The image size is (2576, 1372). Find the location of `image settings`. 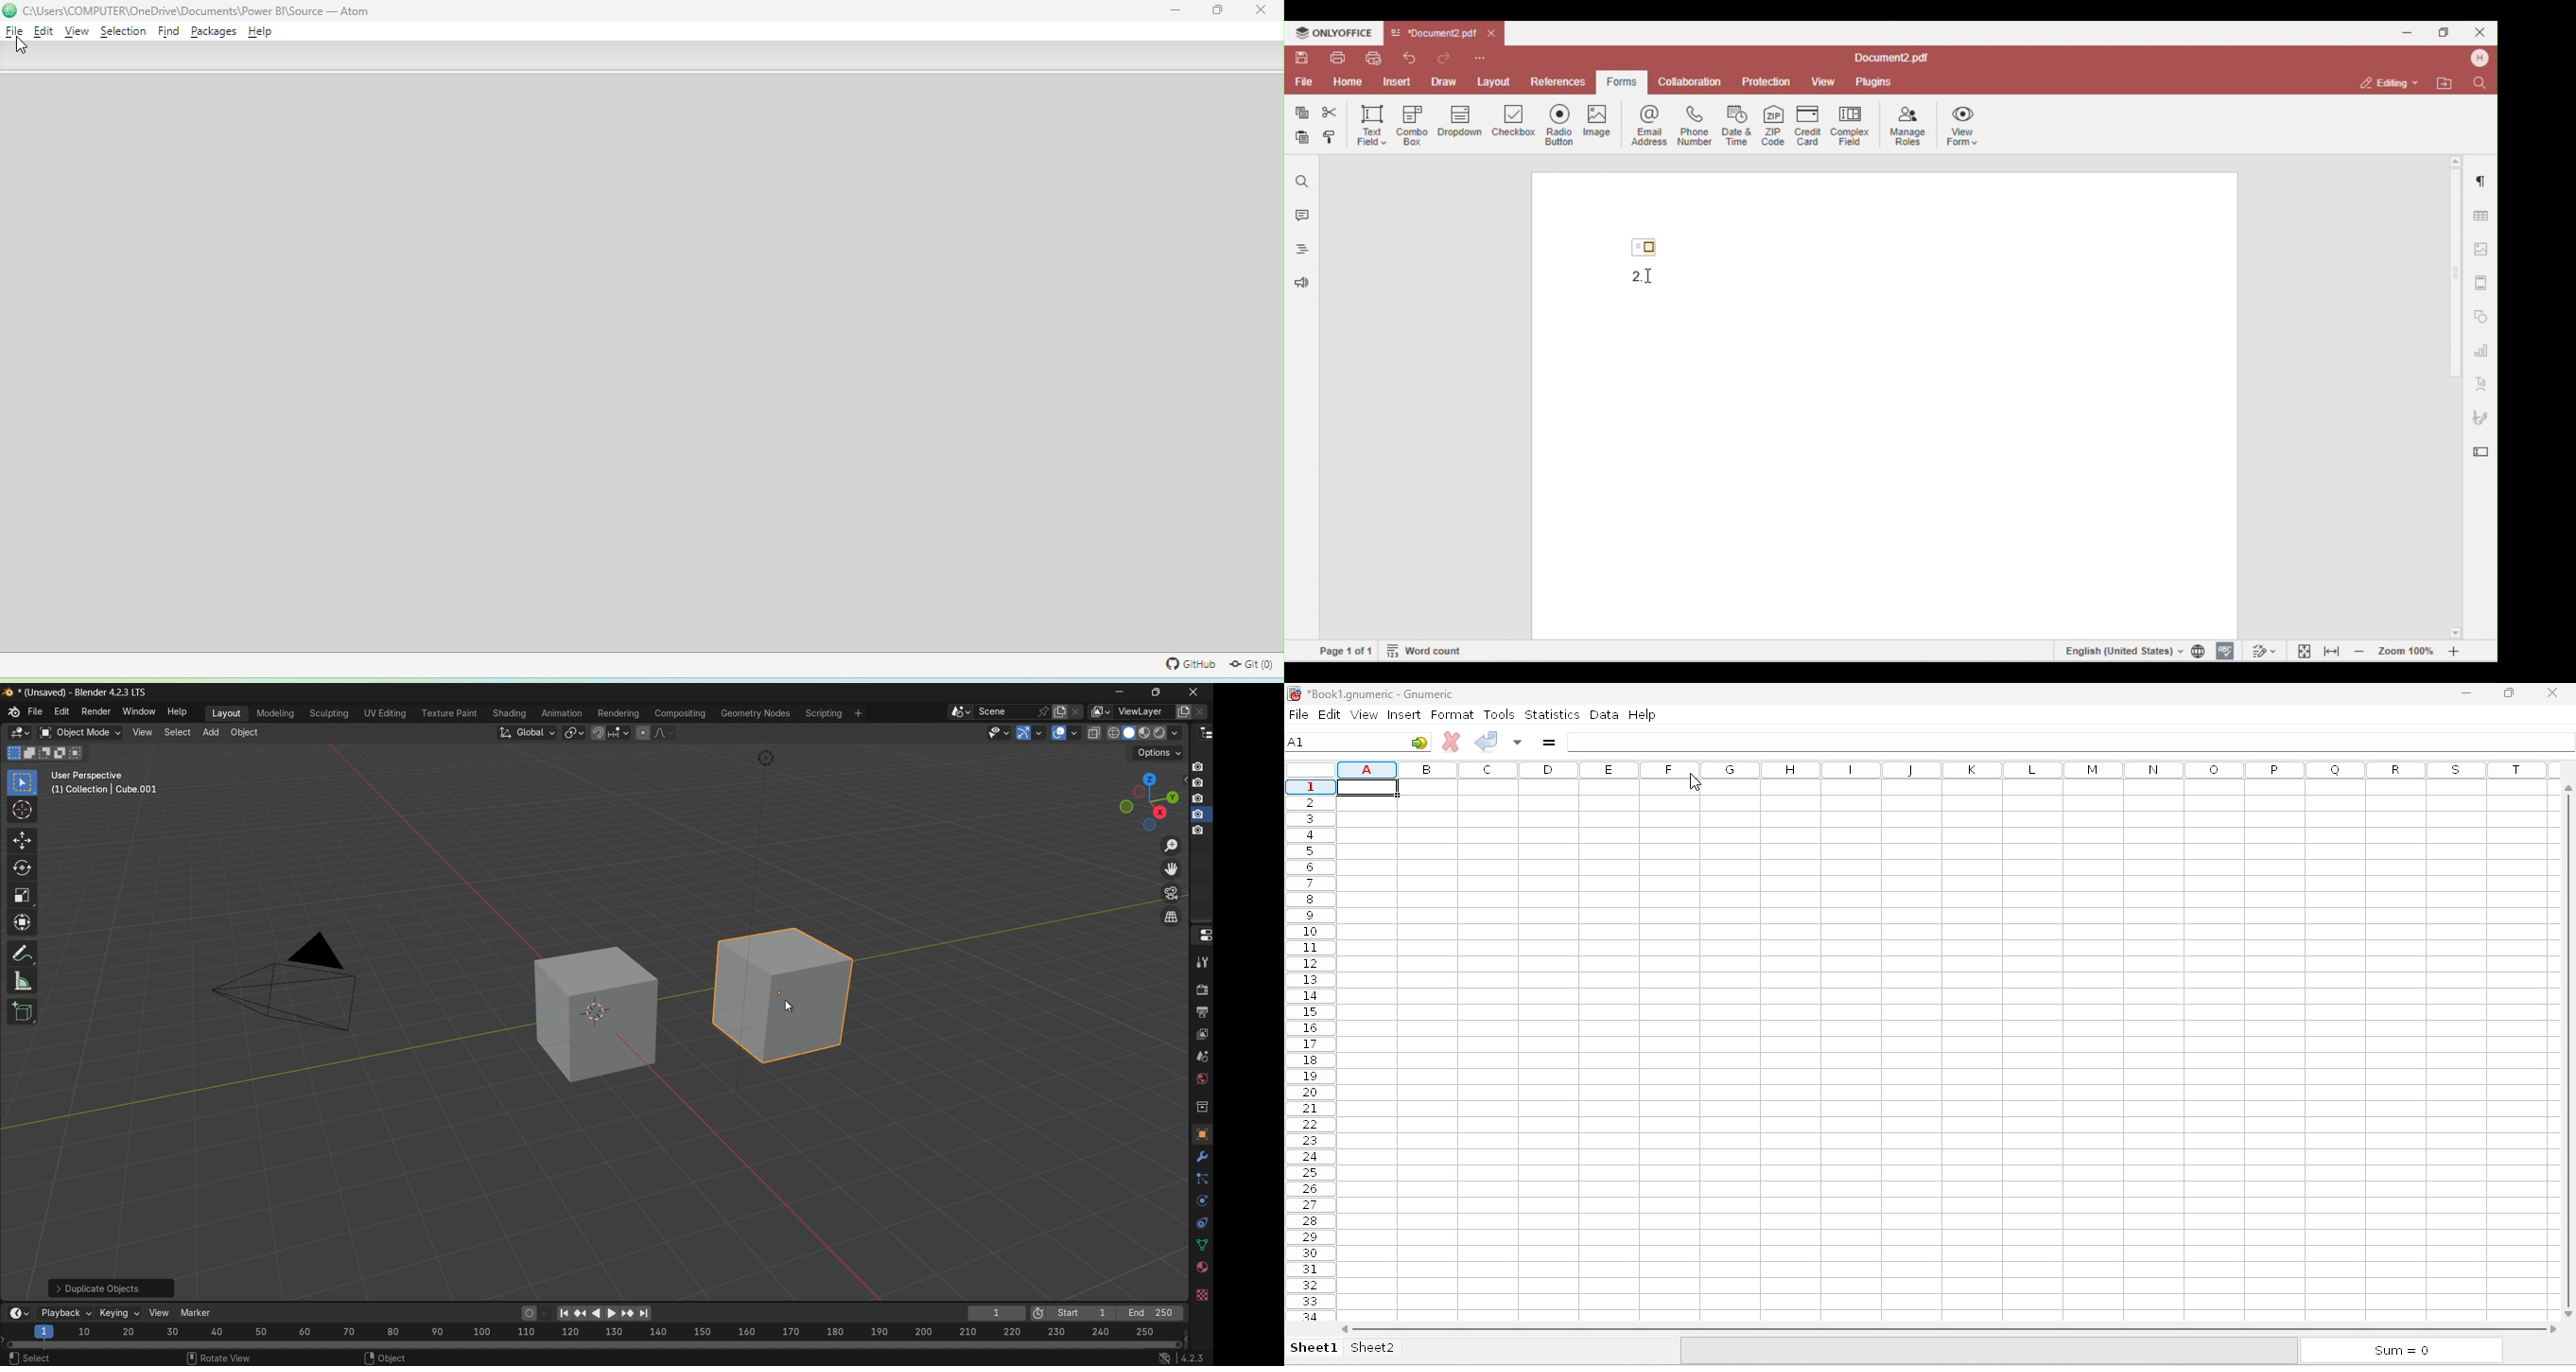

image settings is located at coordinates (2482, 249).